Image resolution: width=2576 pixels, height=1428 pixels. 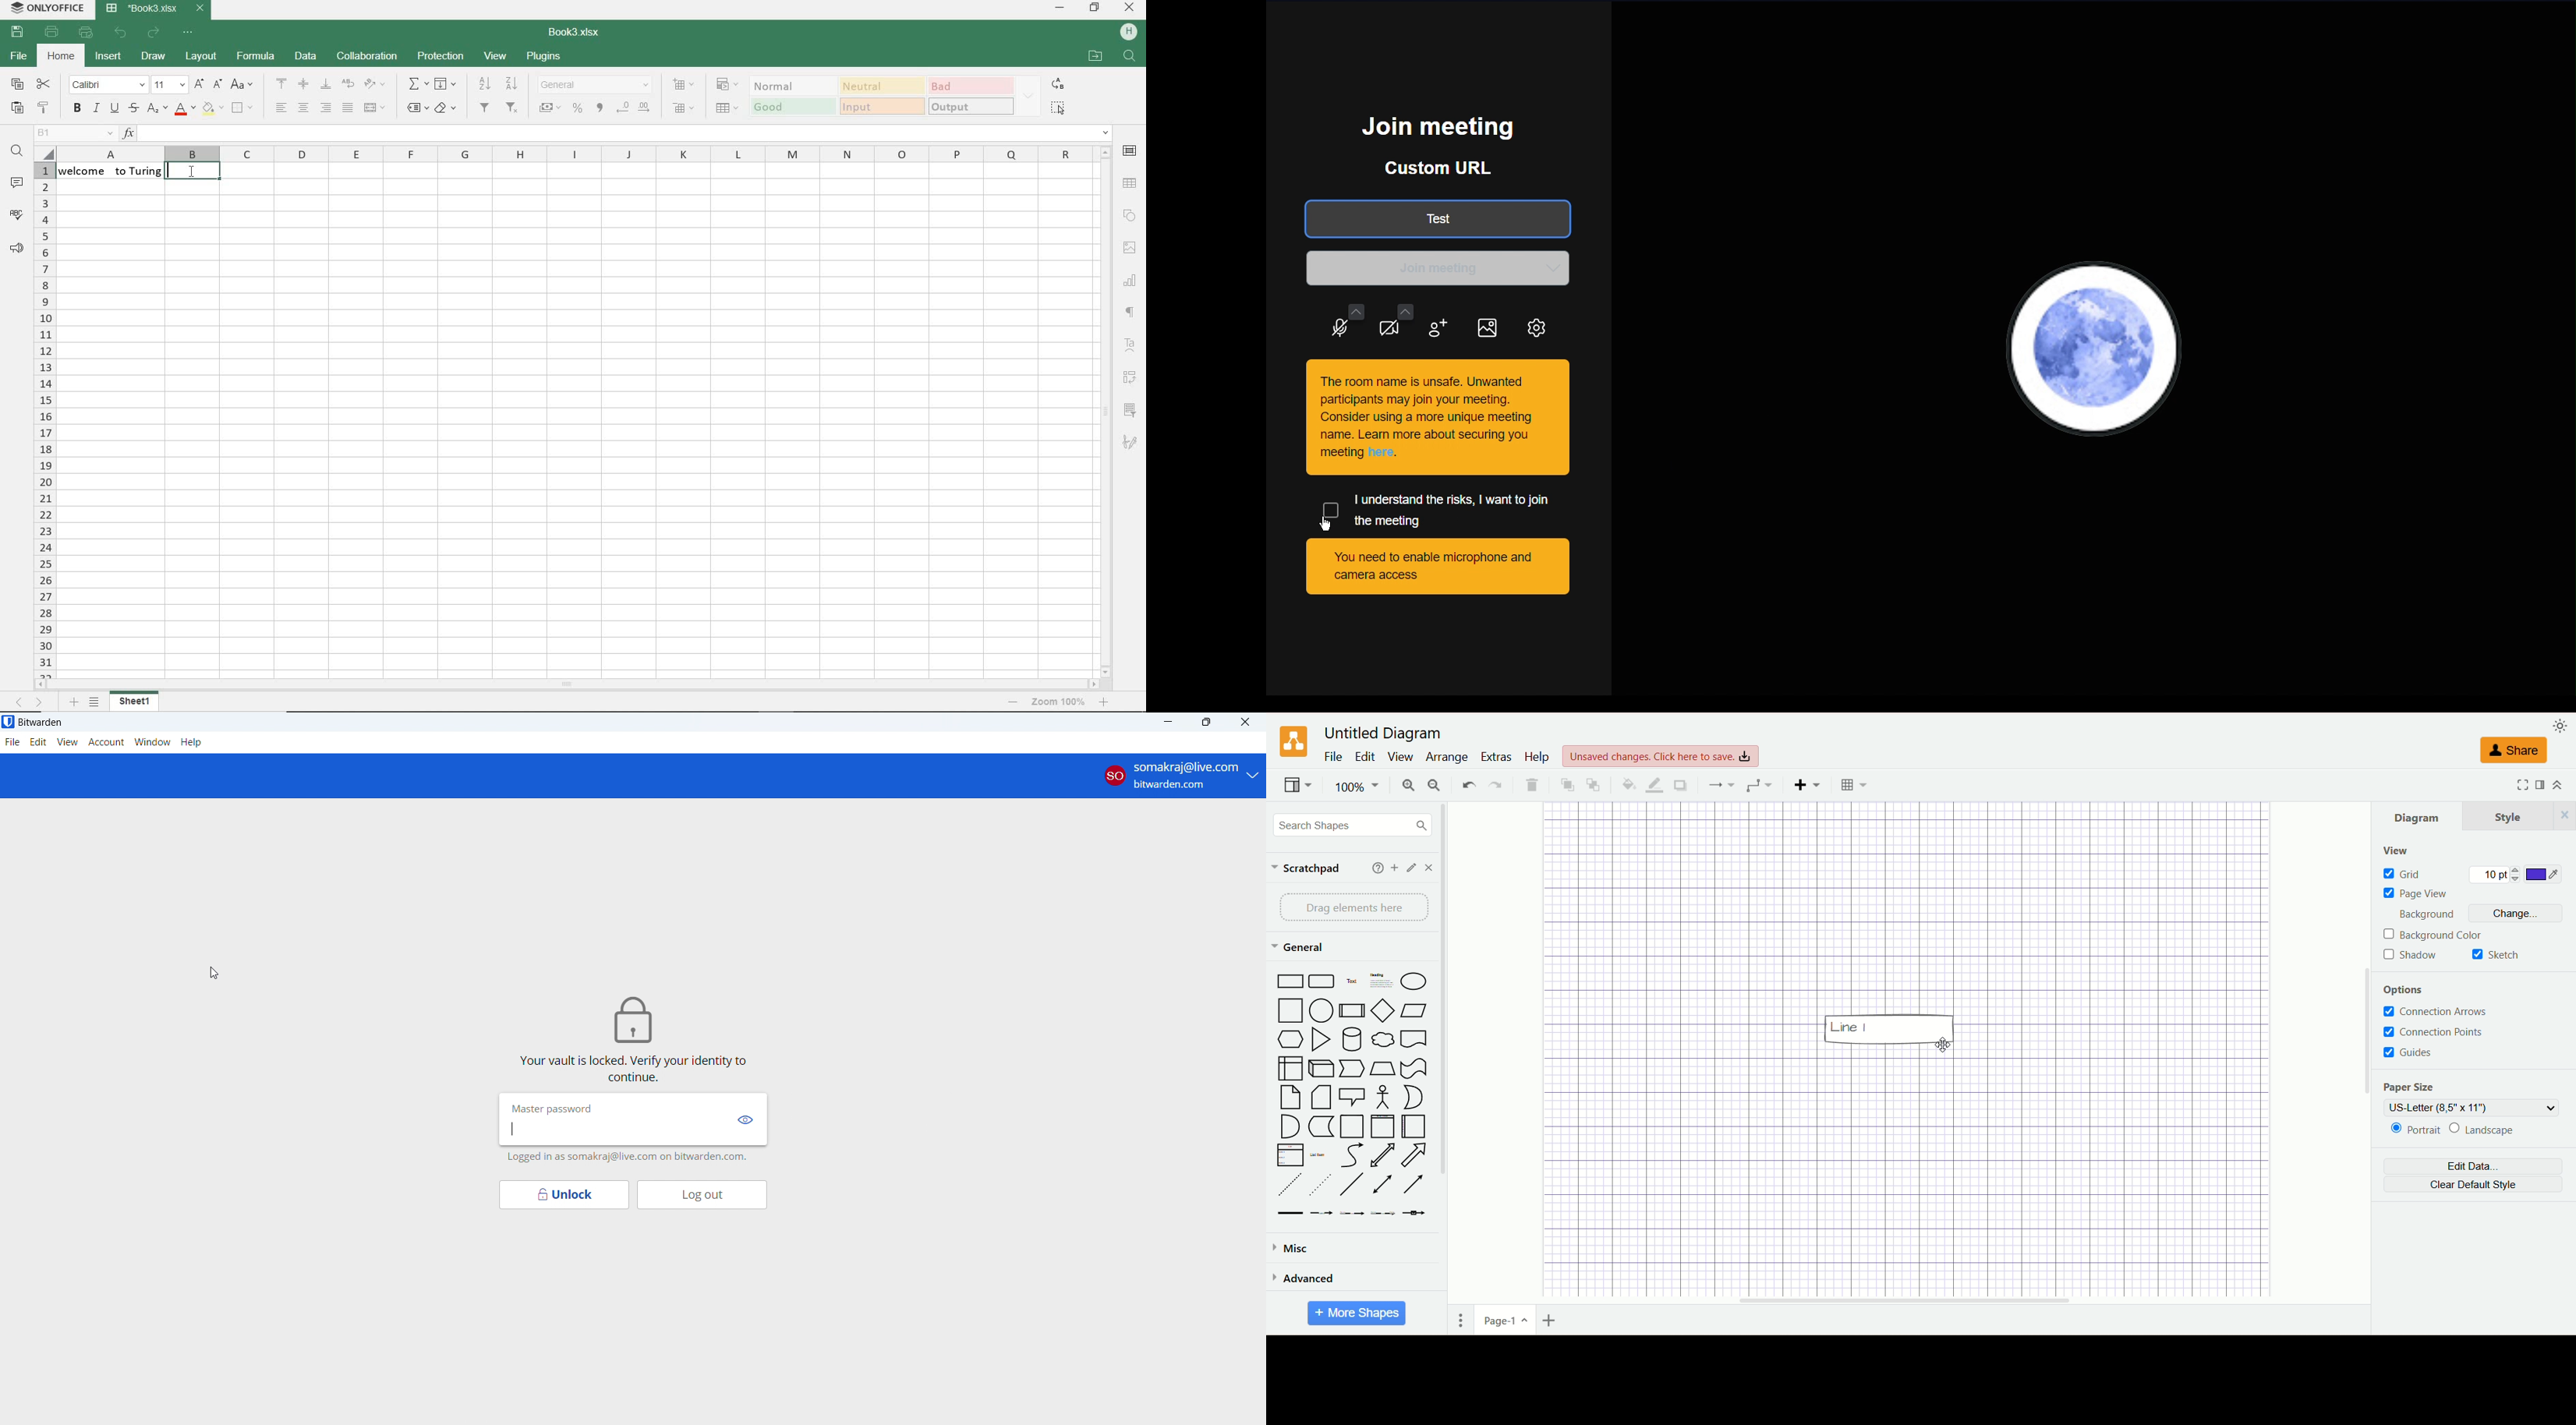 I want to click on file, so click(x=13, y=742).